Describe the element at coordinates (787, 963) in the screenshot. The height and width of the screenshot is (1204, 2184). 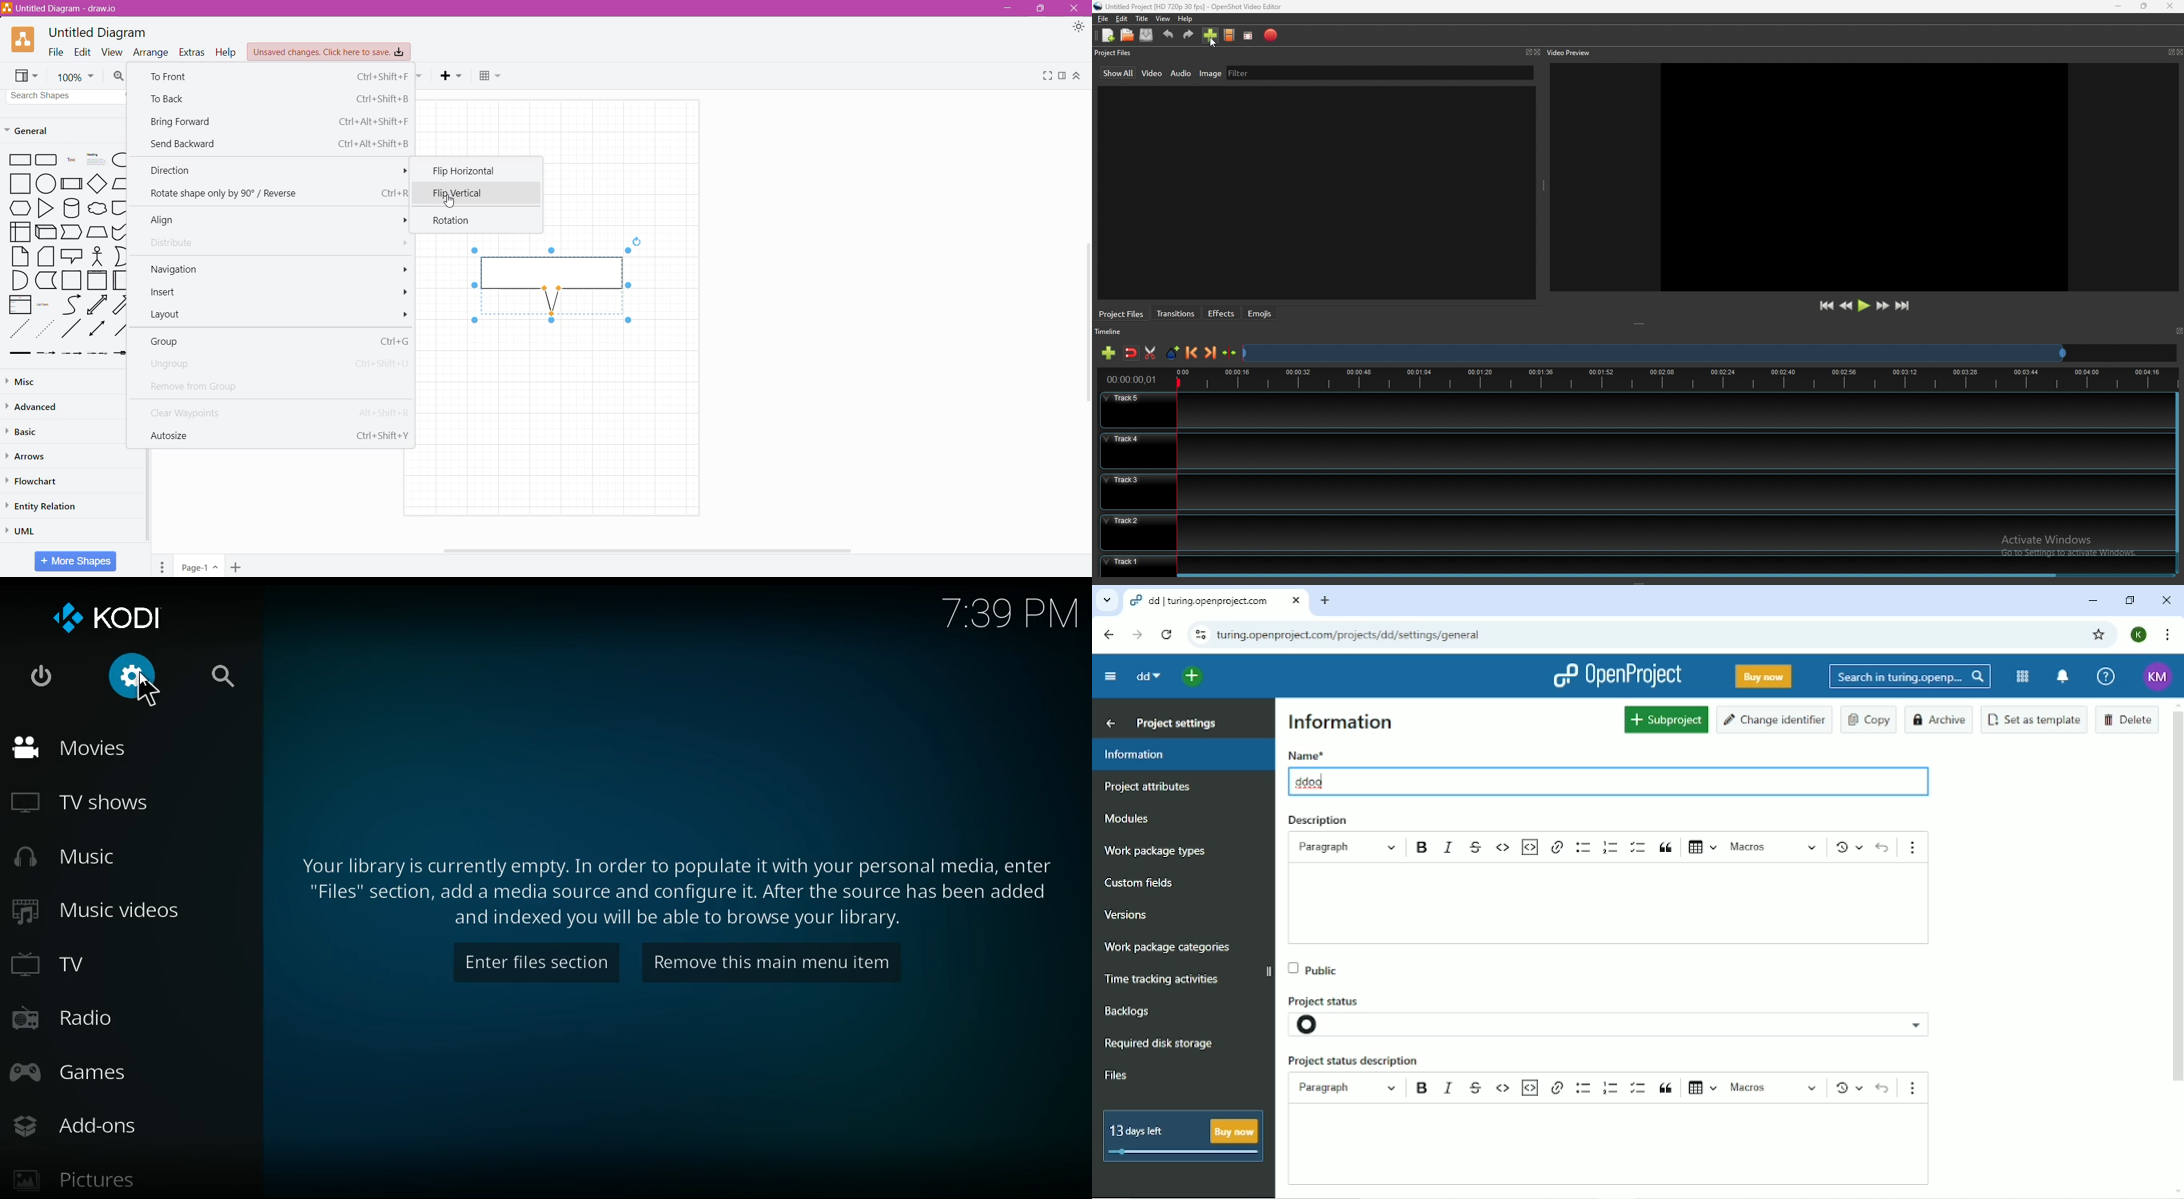
I see `remove this main menu item` at that location.